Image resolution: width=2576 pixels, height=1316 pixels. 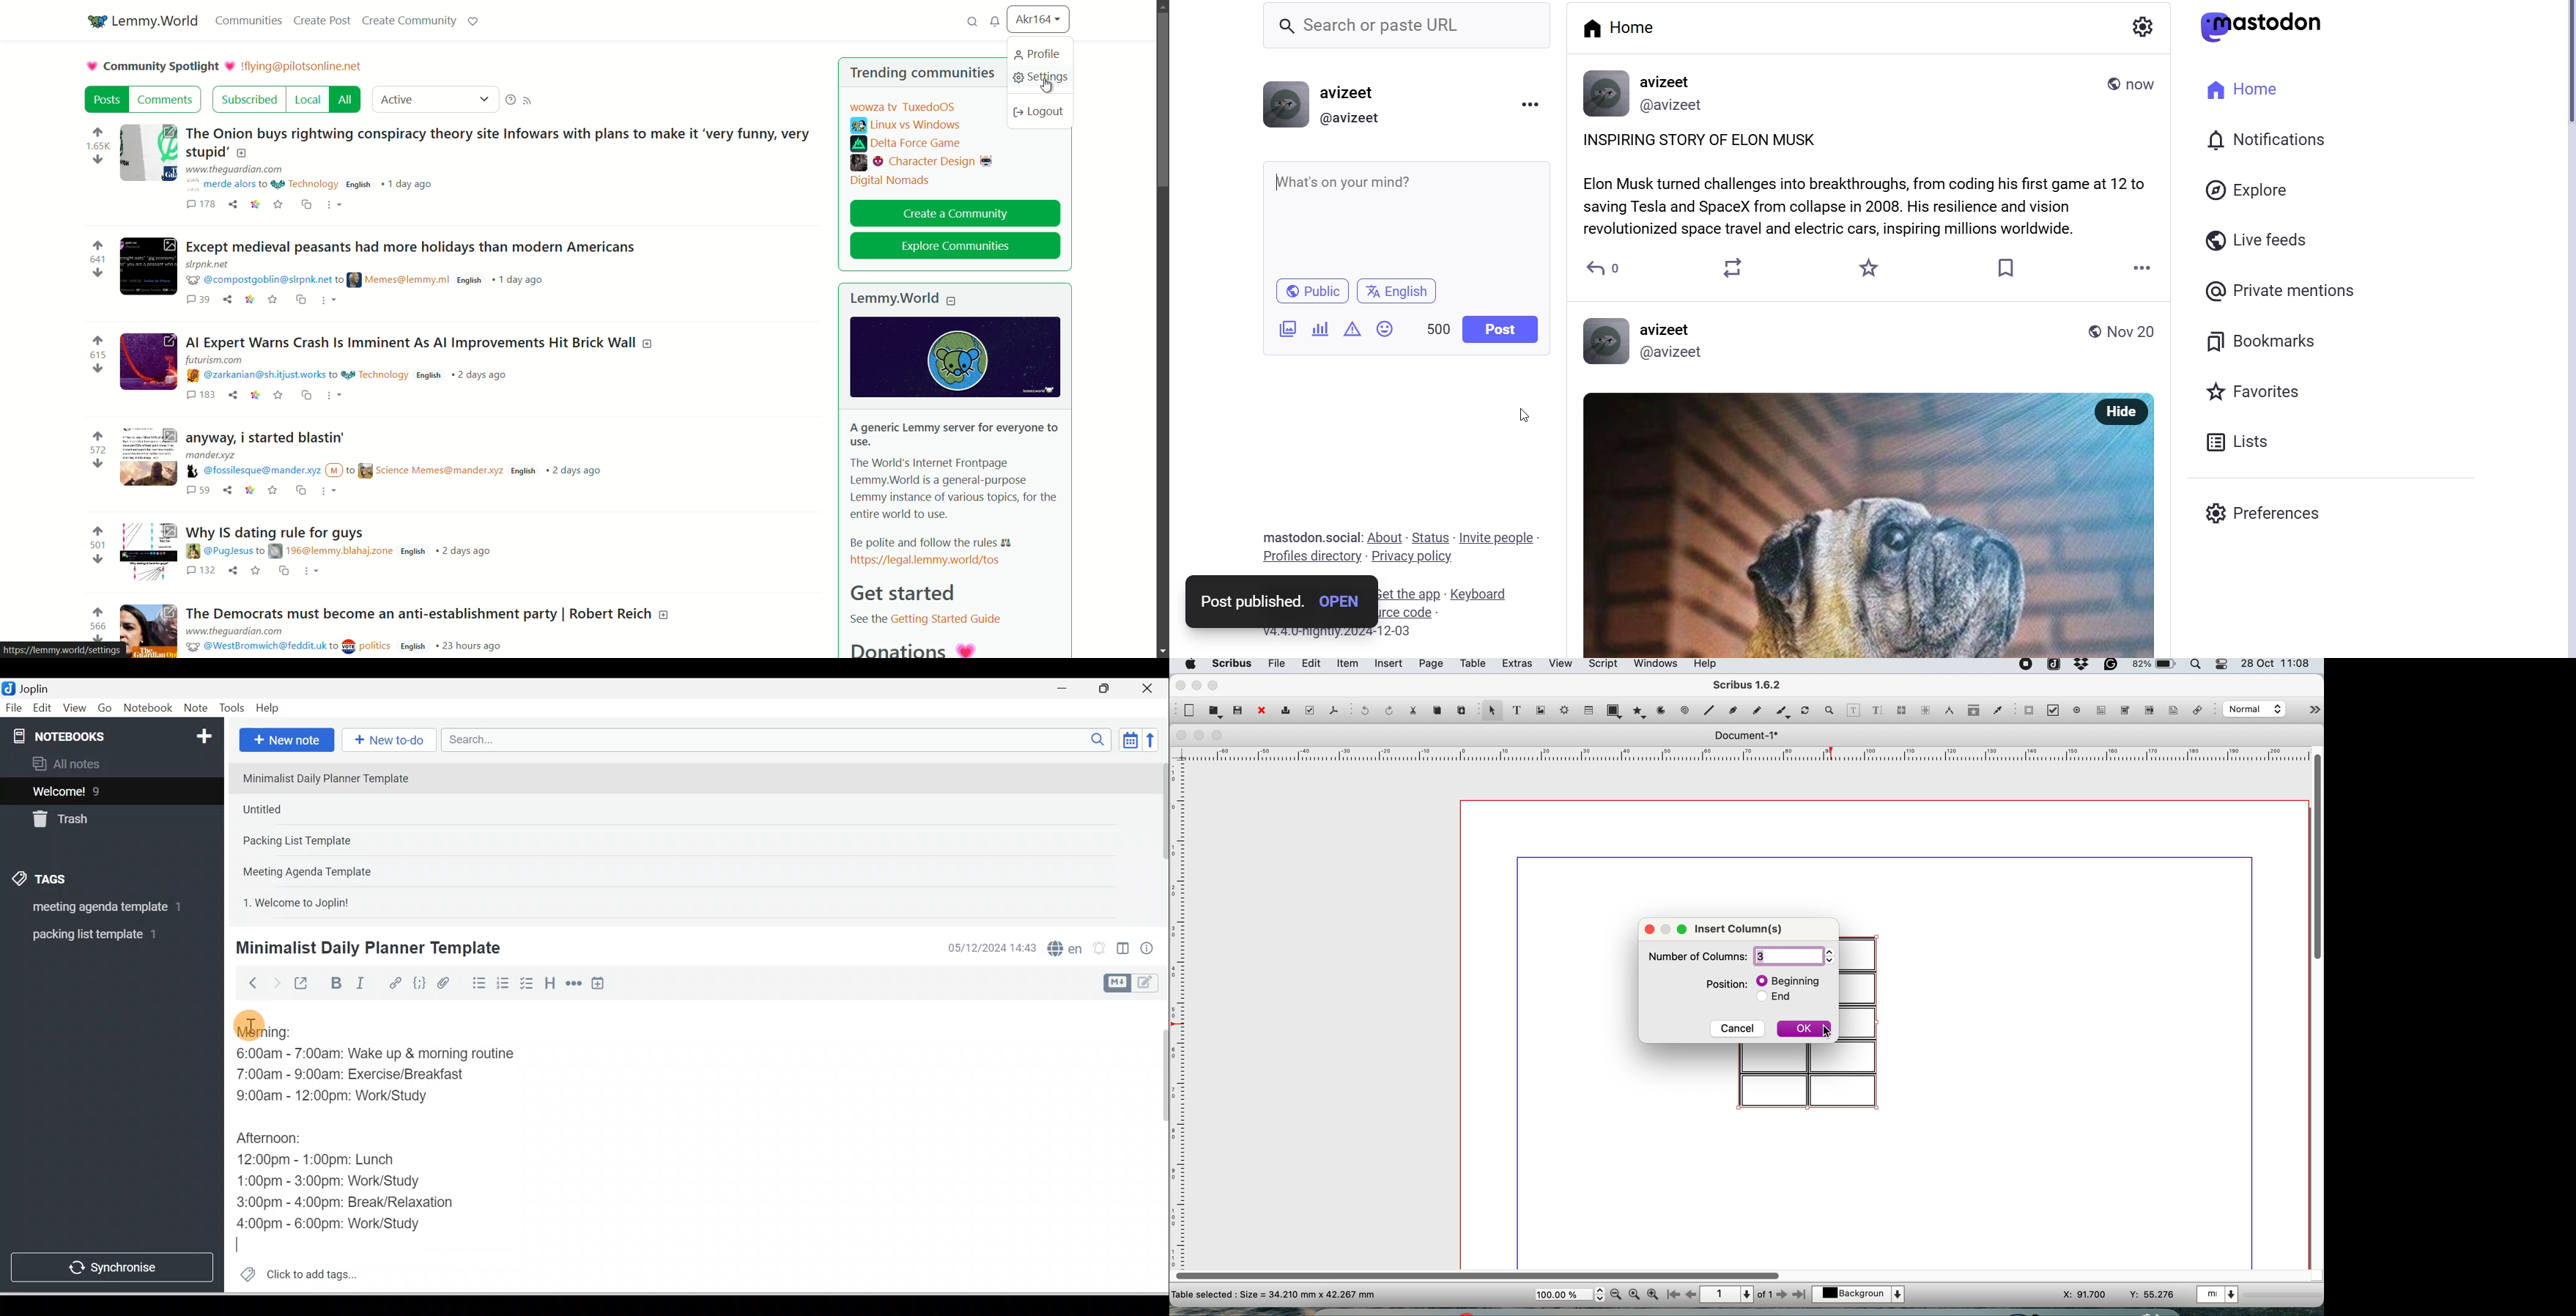 What do you see at coordinates (503, 983) in the screenshot?
I see `Numbered list` at bounding box center [503, 983].